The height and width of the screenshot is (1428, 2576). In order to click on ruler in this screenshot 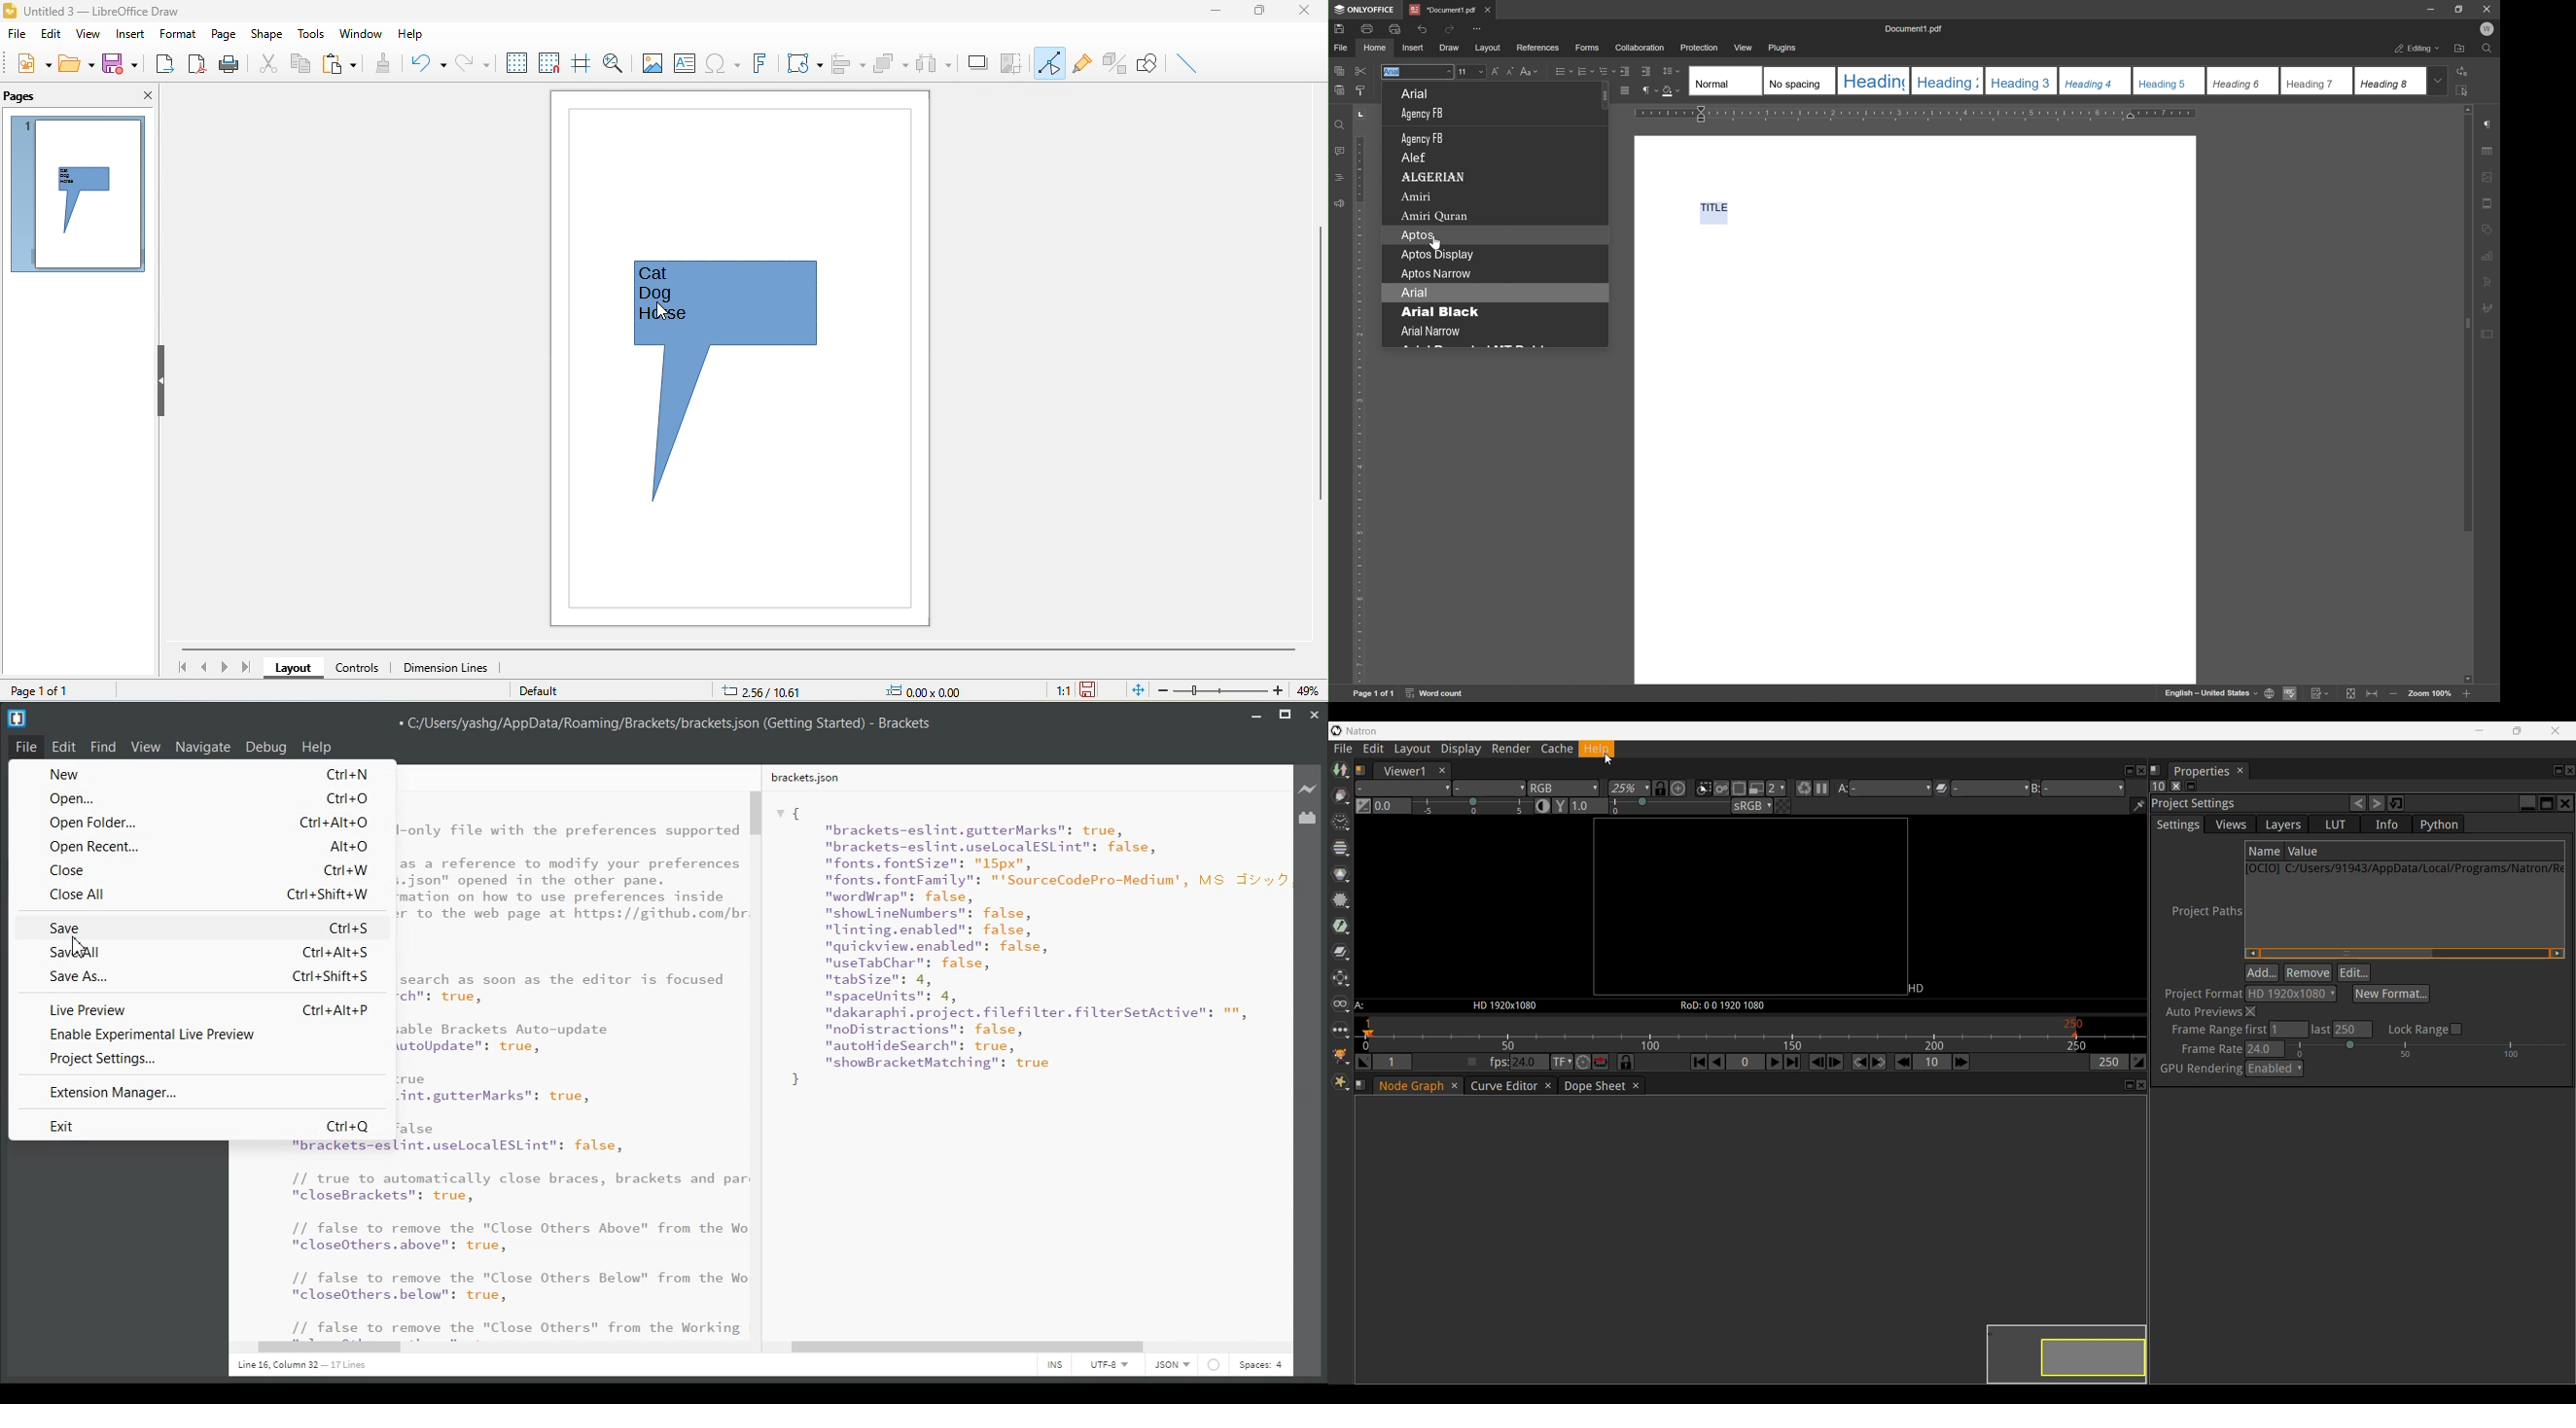, I will do `click(1359, 408)`.